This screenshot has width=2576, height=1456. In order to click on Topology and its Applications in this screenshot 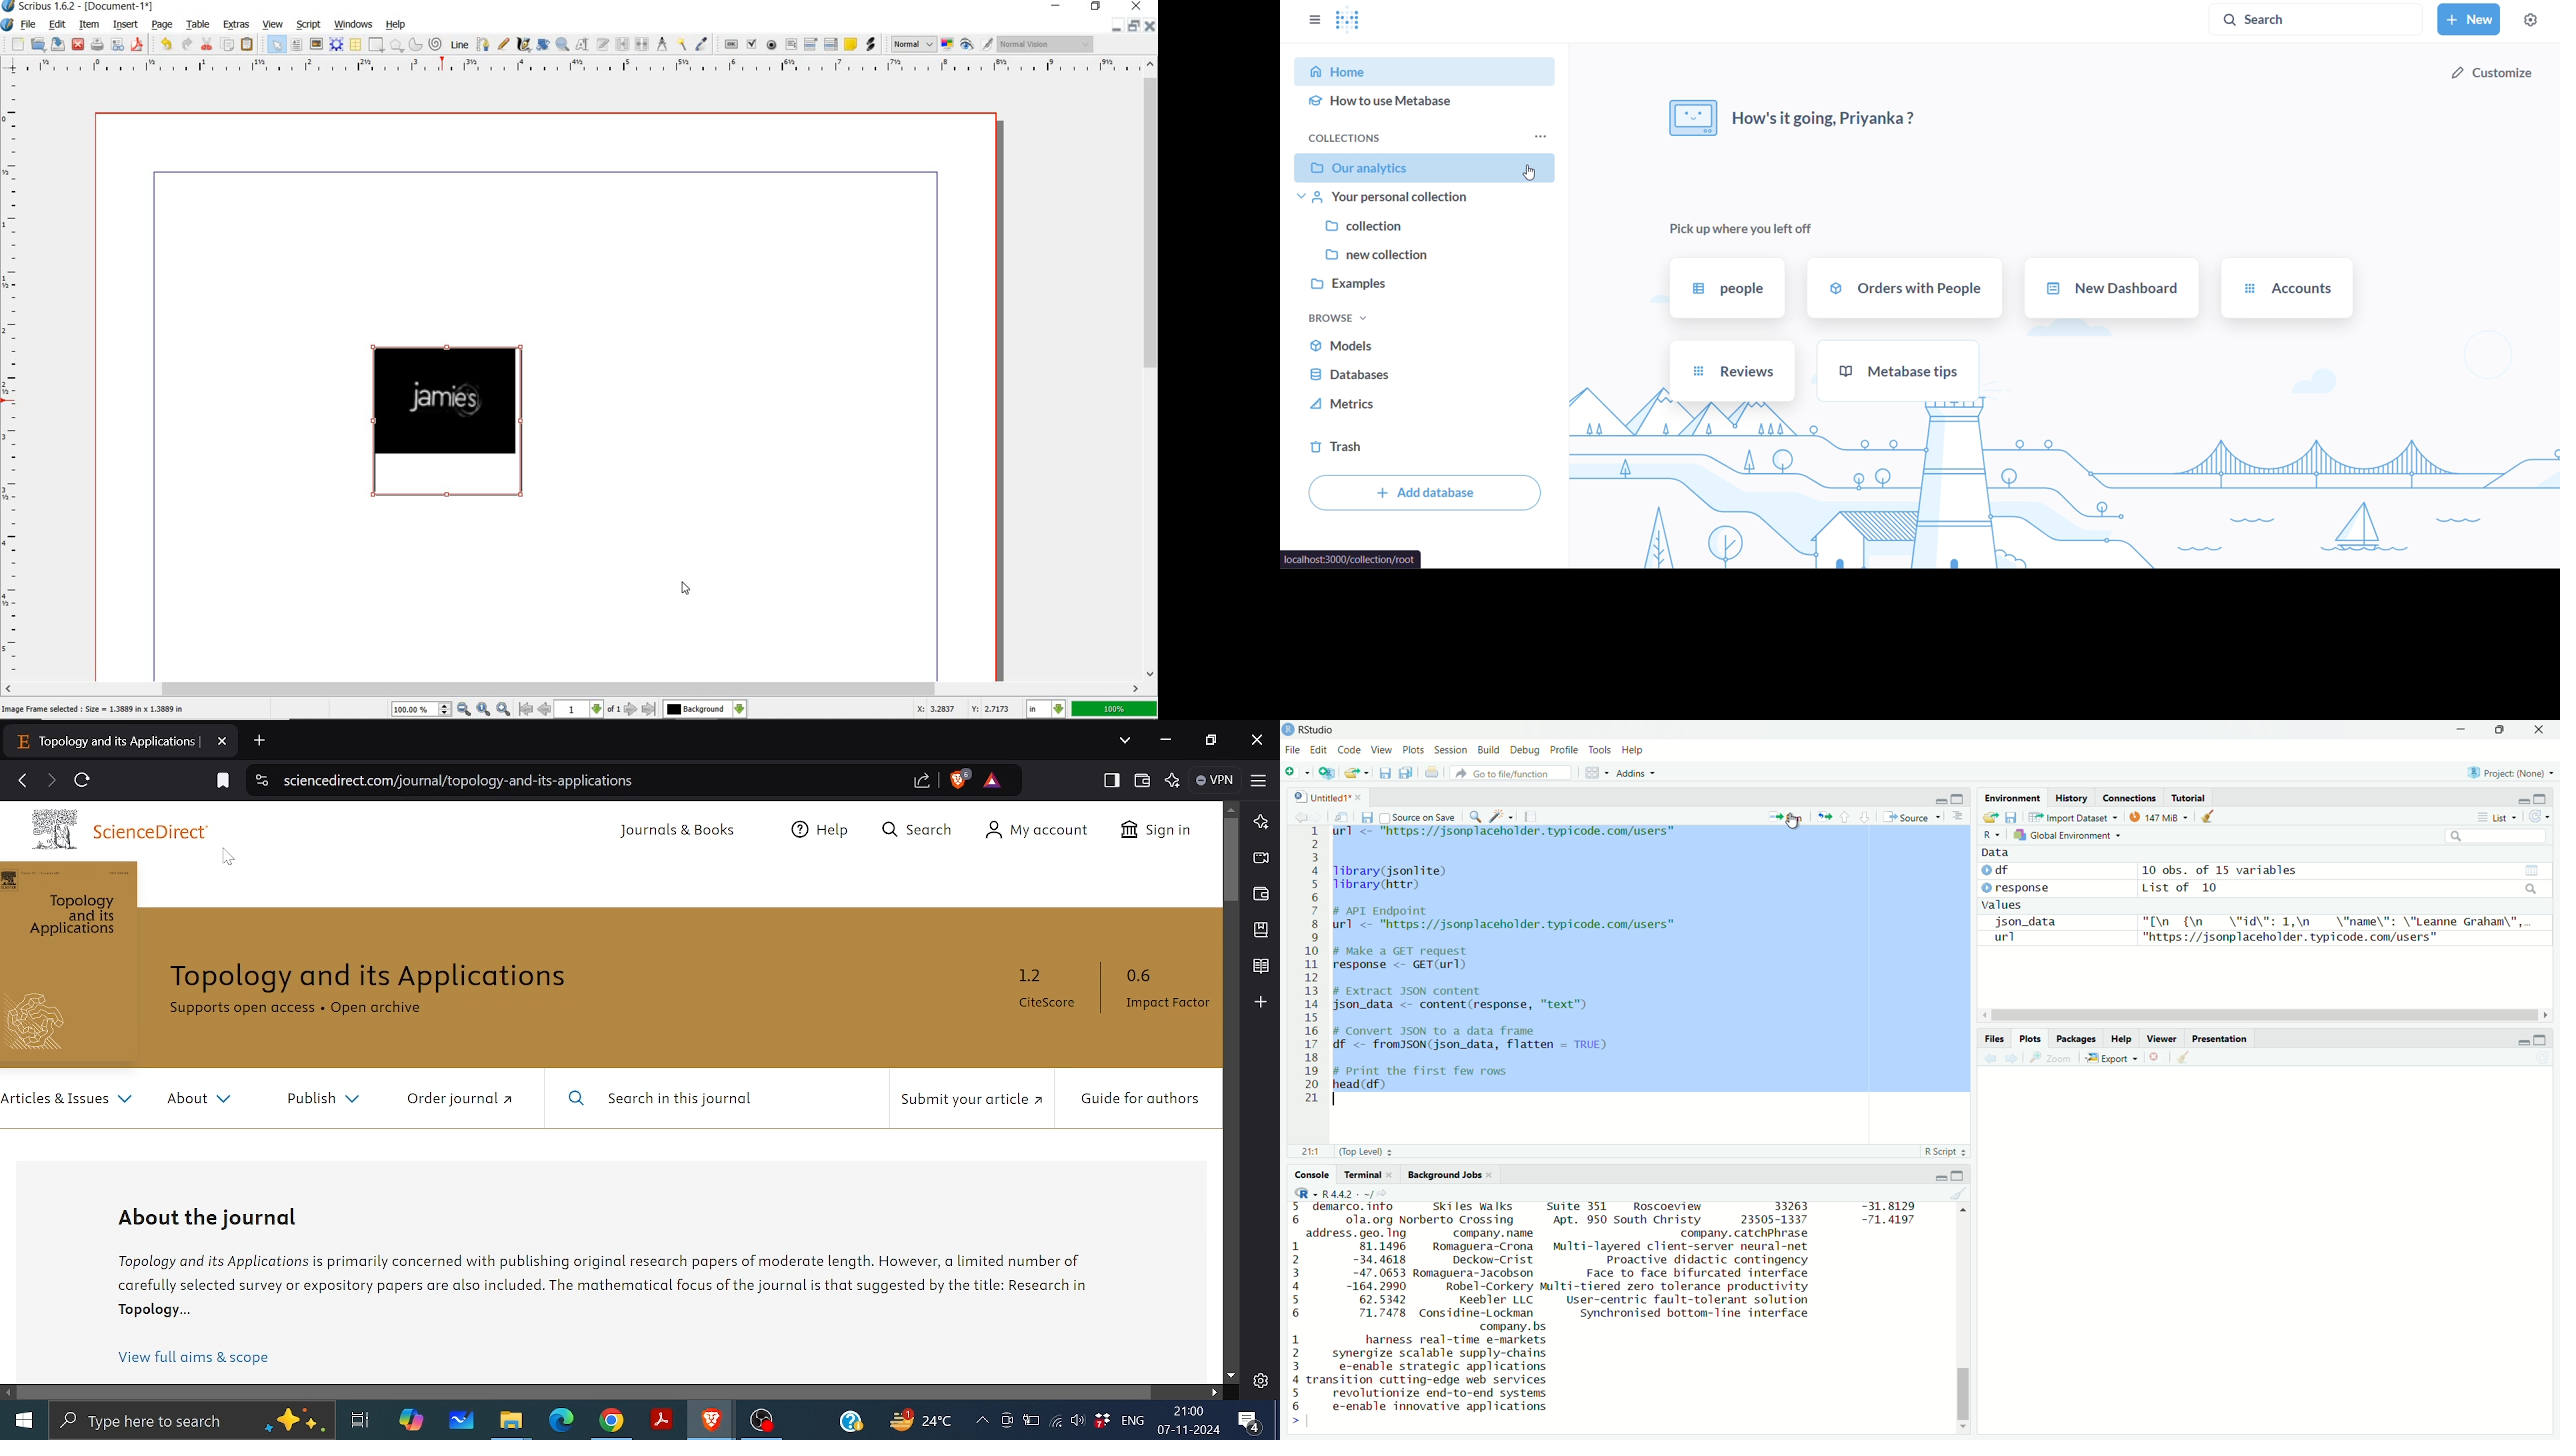, I will do `click(78, 916)`.